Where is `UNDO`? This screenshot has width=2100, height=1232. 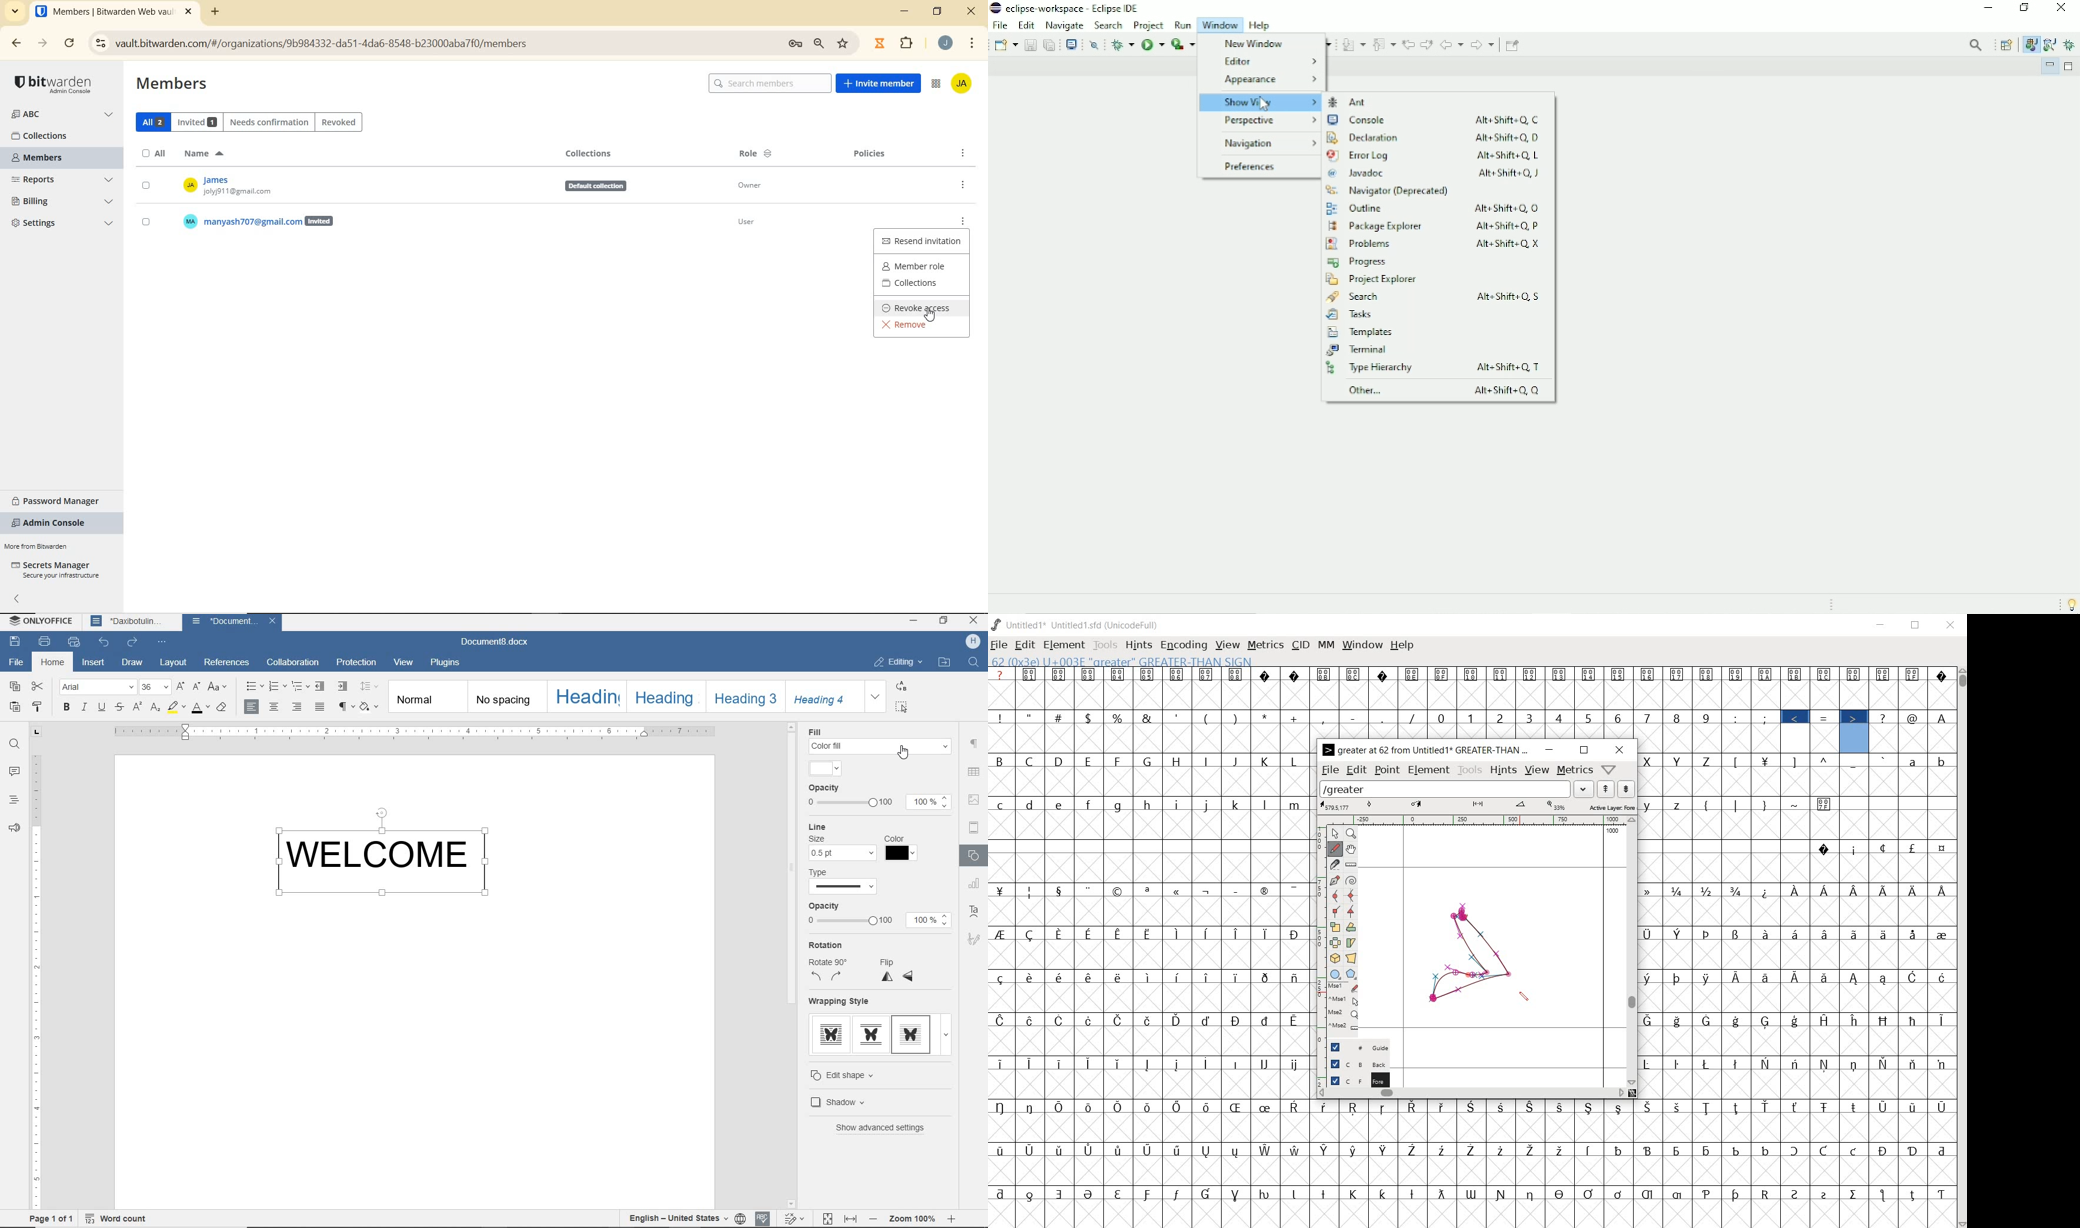 UNDO is located at coordinates (105, 642).